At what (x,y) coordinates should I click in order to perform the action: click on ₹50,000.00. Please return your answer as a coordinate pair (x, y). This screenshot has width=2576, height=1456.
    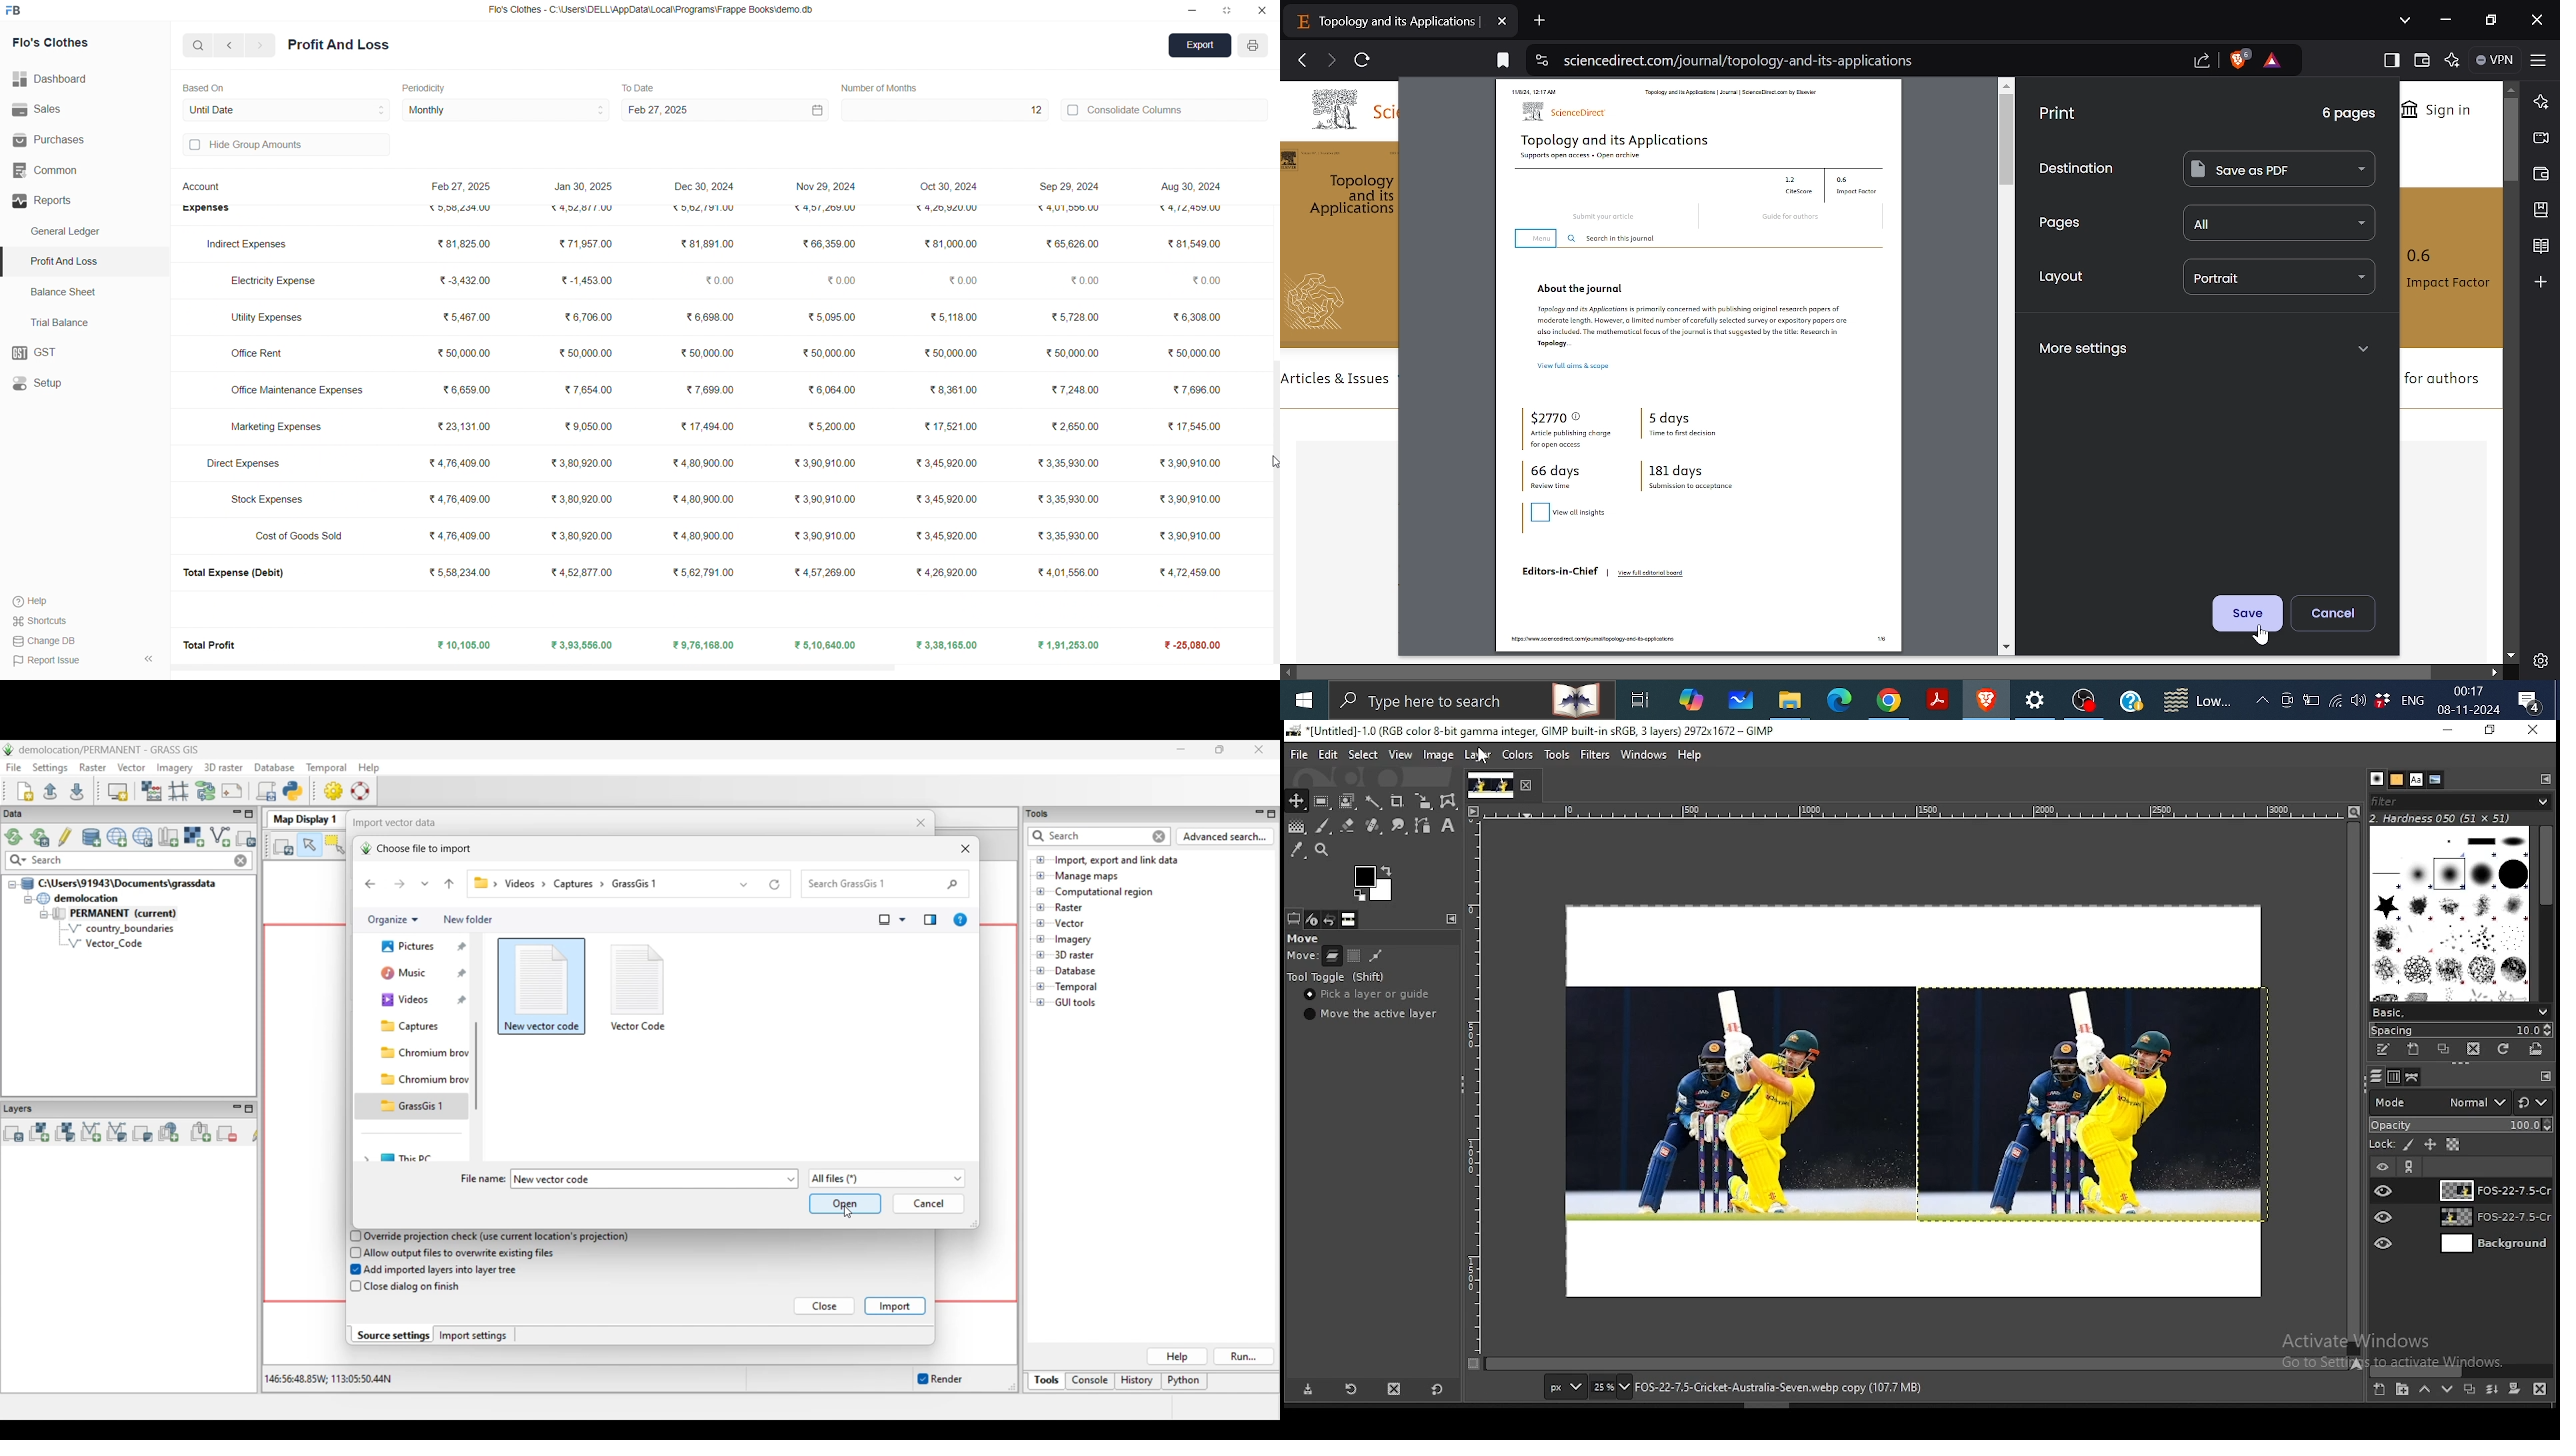
    Looking at the image, I should click on (829, 353).